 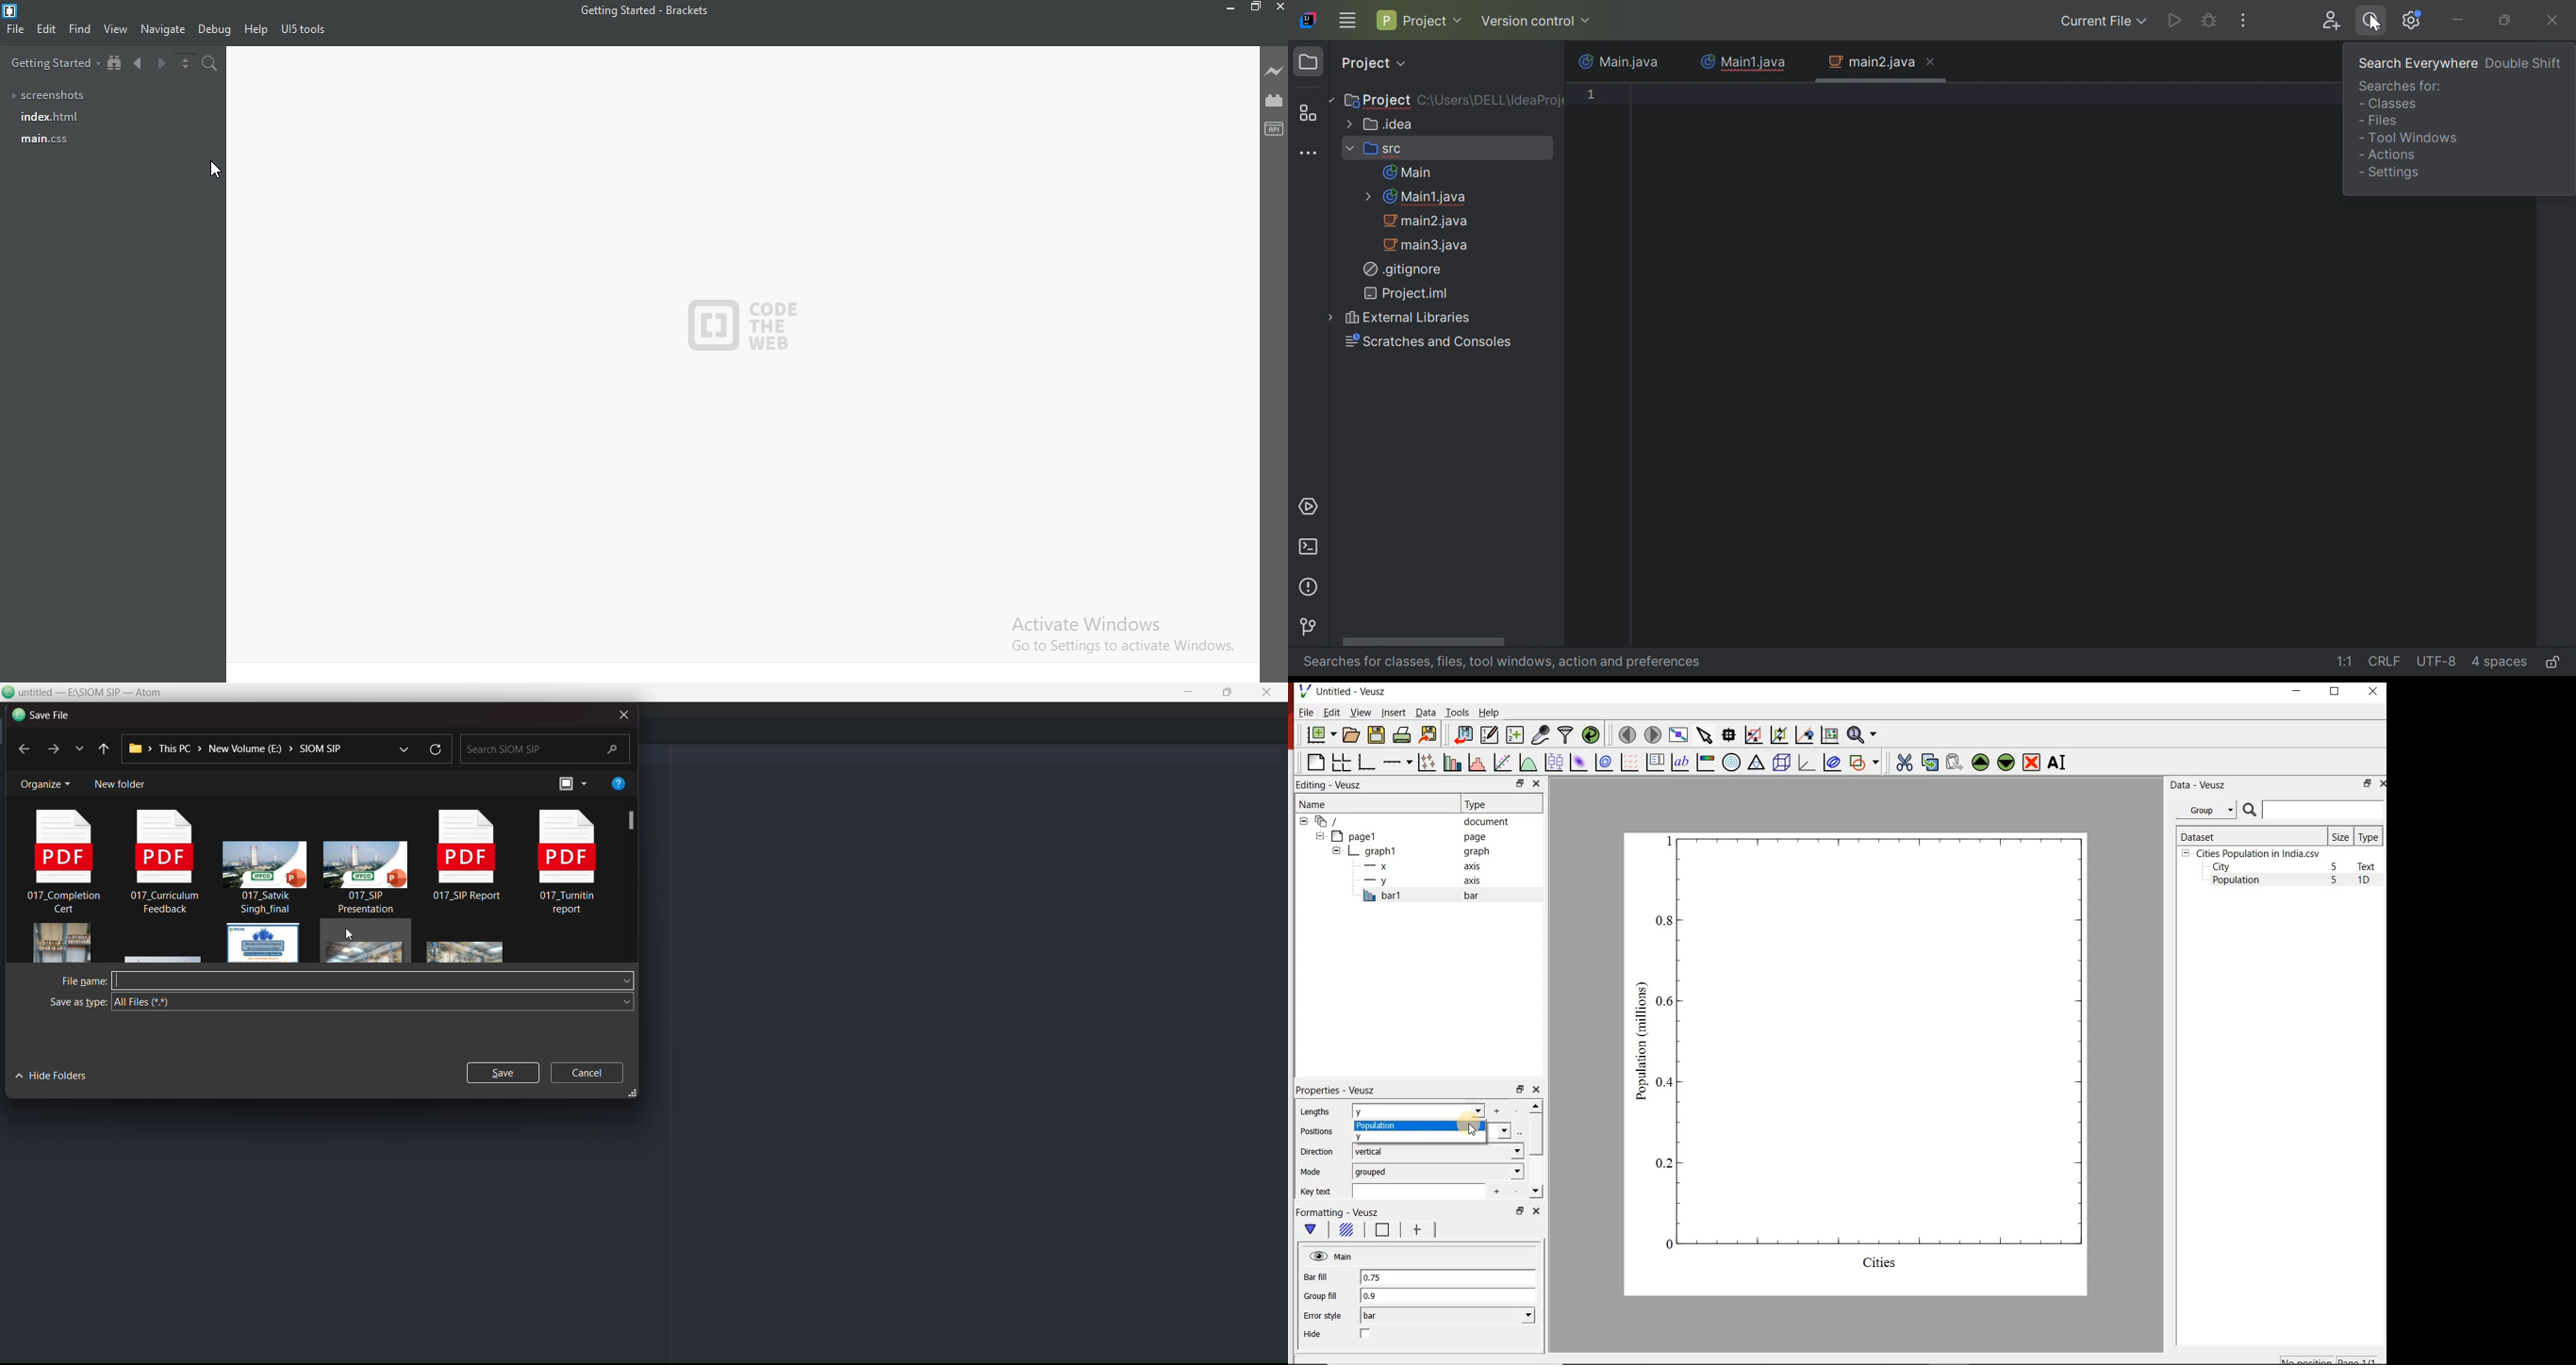 I want to click on preview, so click(x=571, y=784).